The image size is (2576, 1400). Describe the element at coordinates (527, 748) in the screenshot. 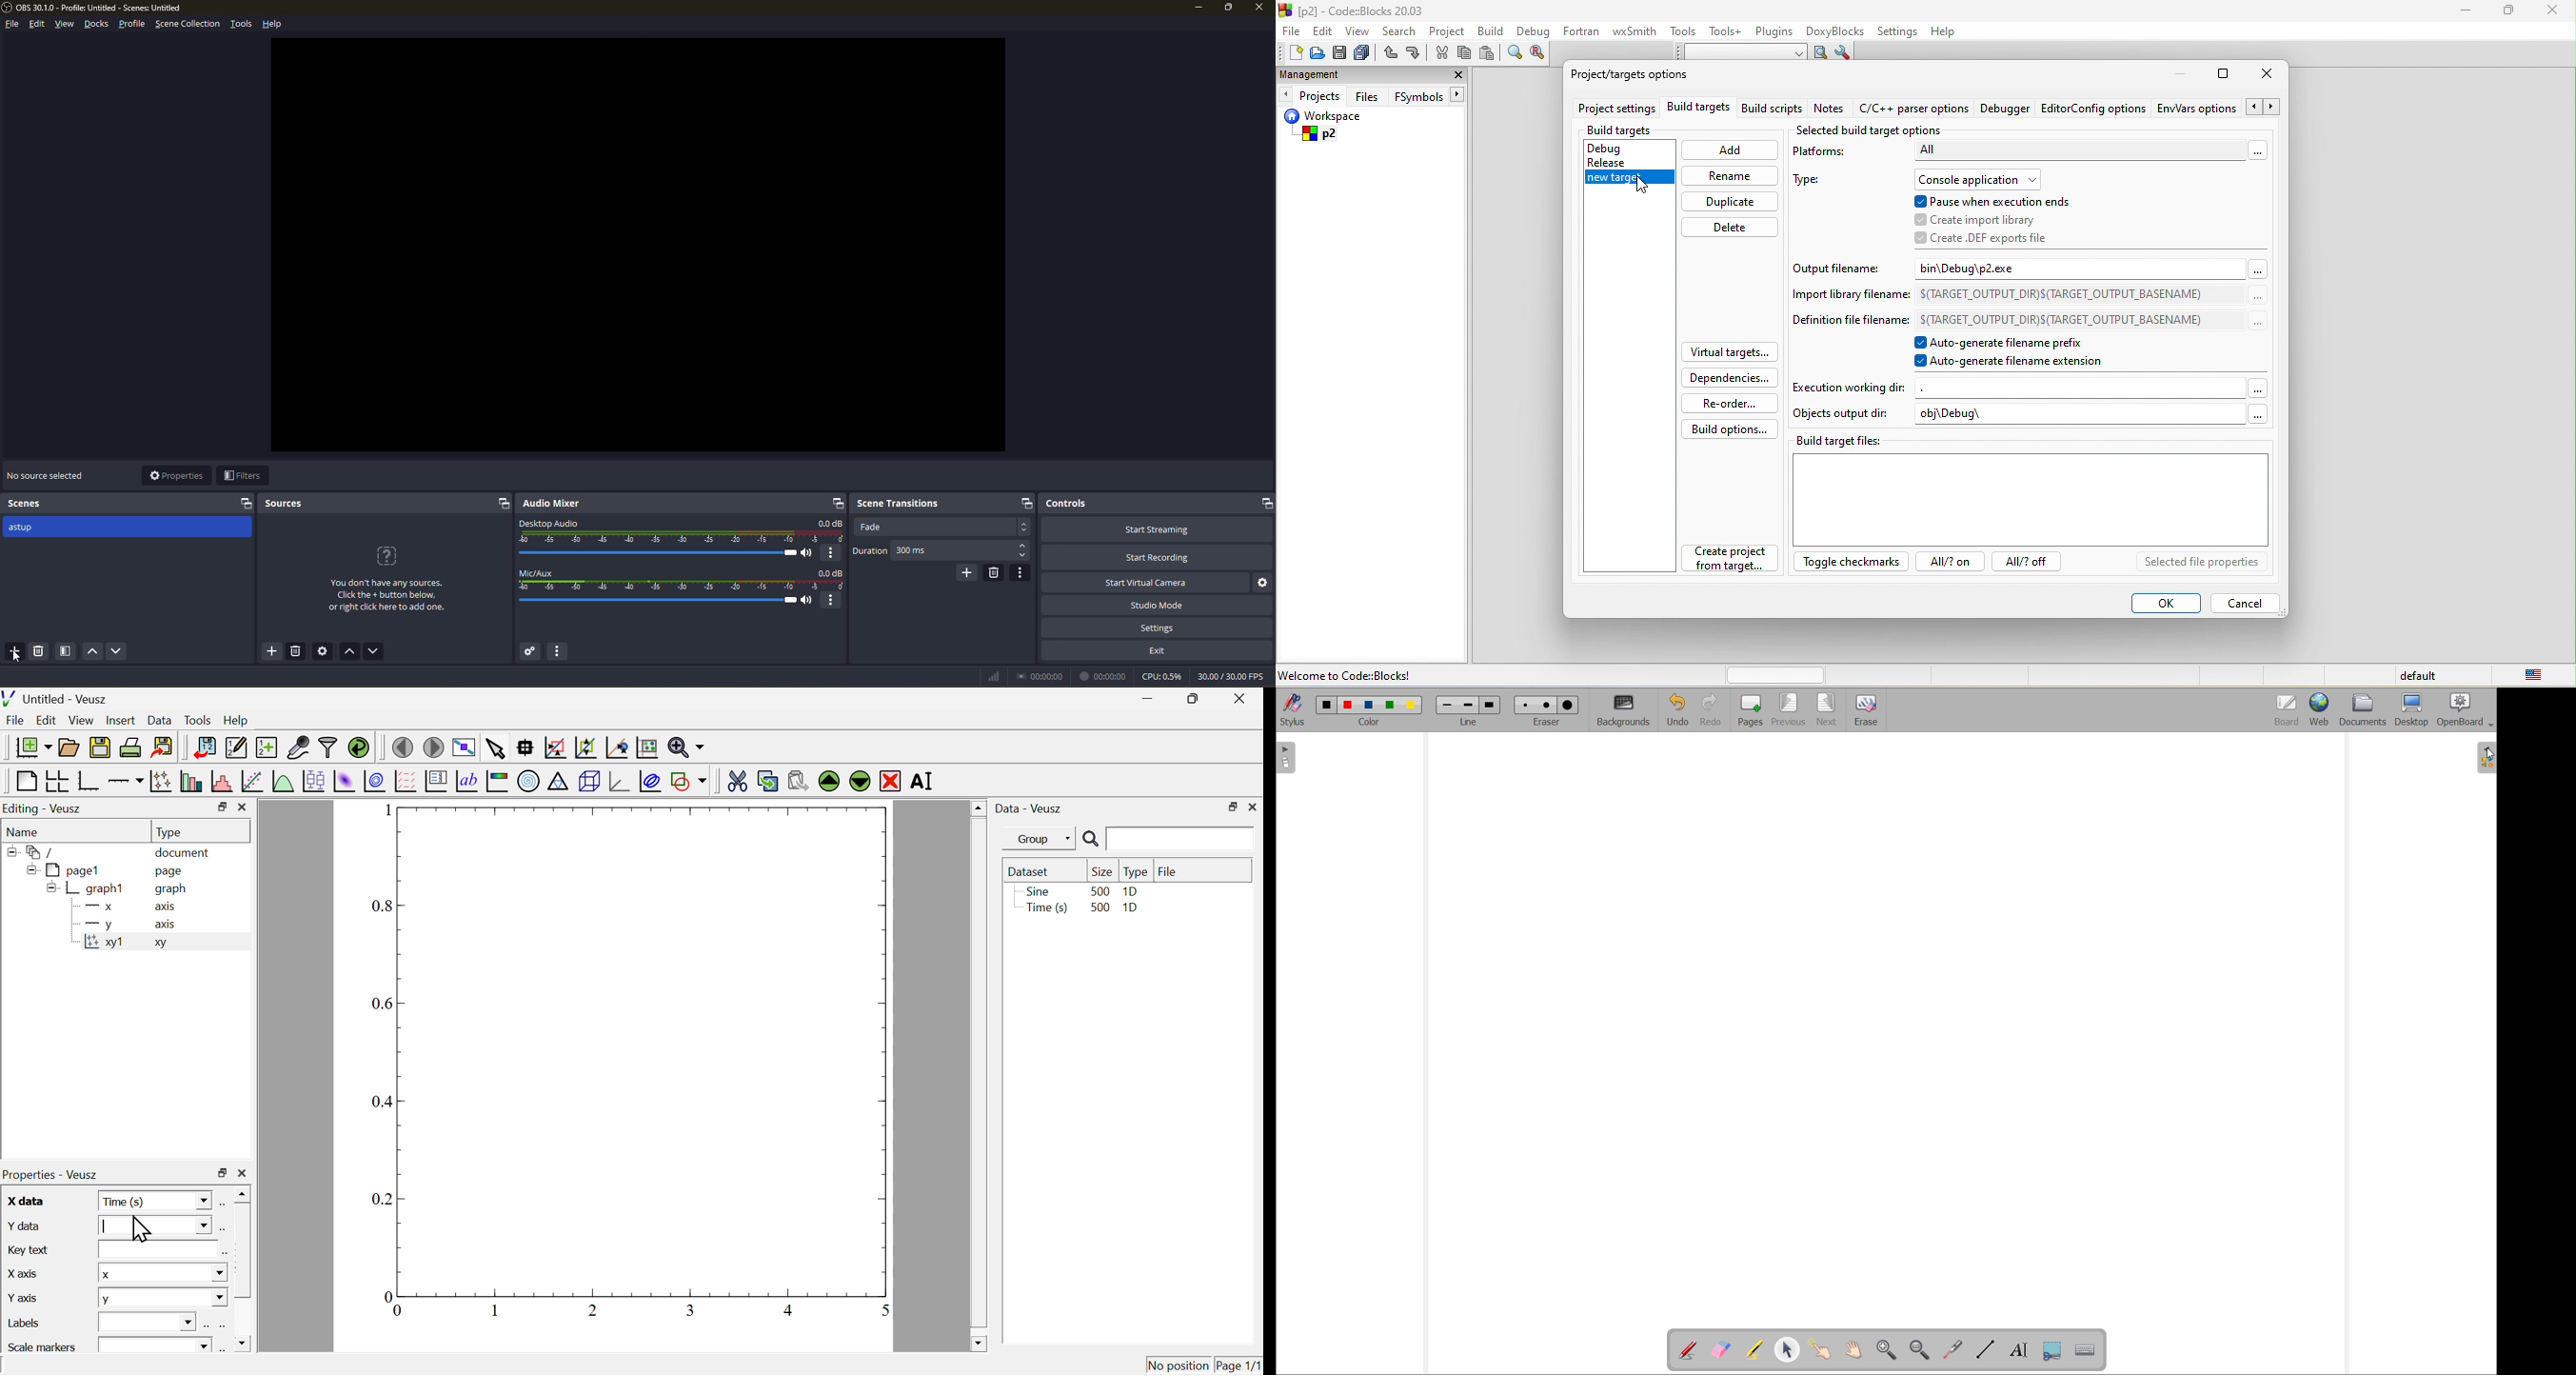

I see `read data points on the graph` at that location.